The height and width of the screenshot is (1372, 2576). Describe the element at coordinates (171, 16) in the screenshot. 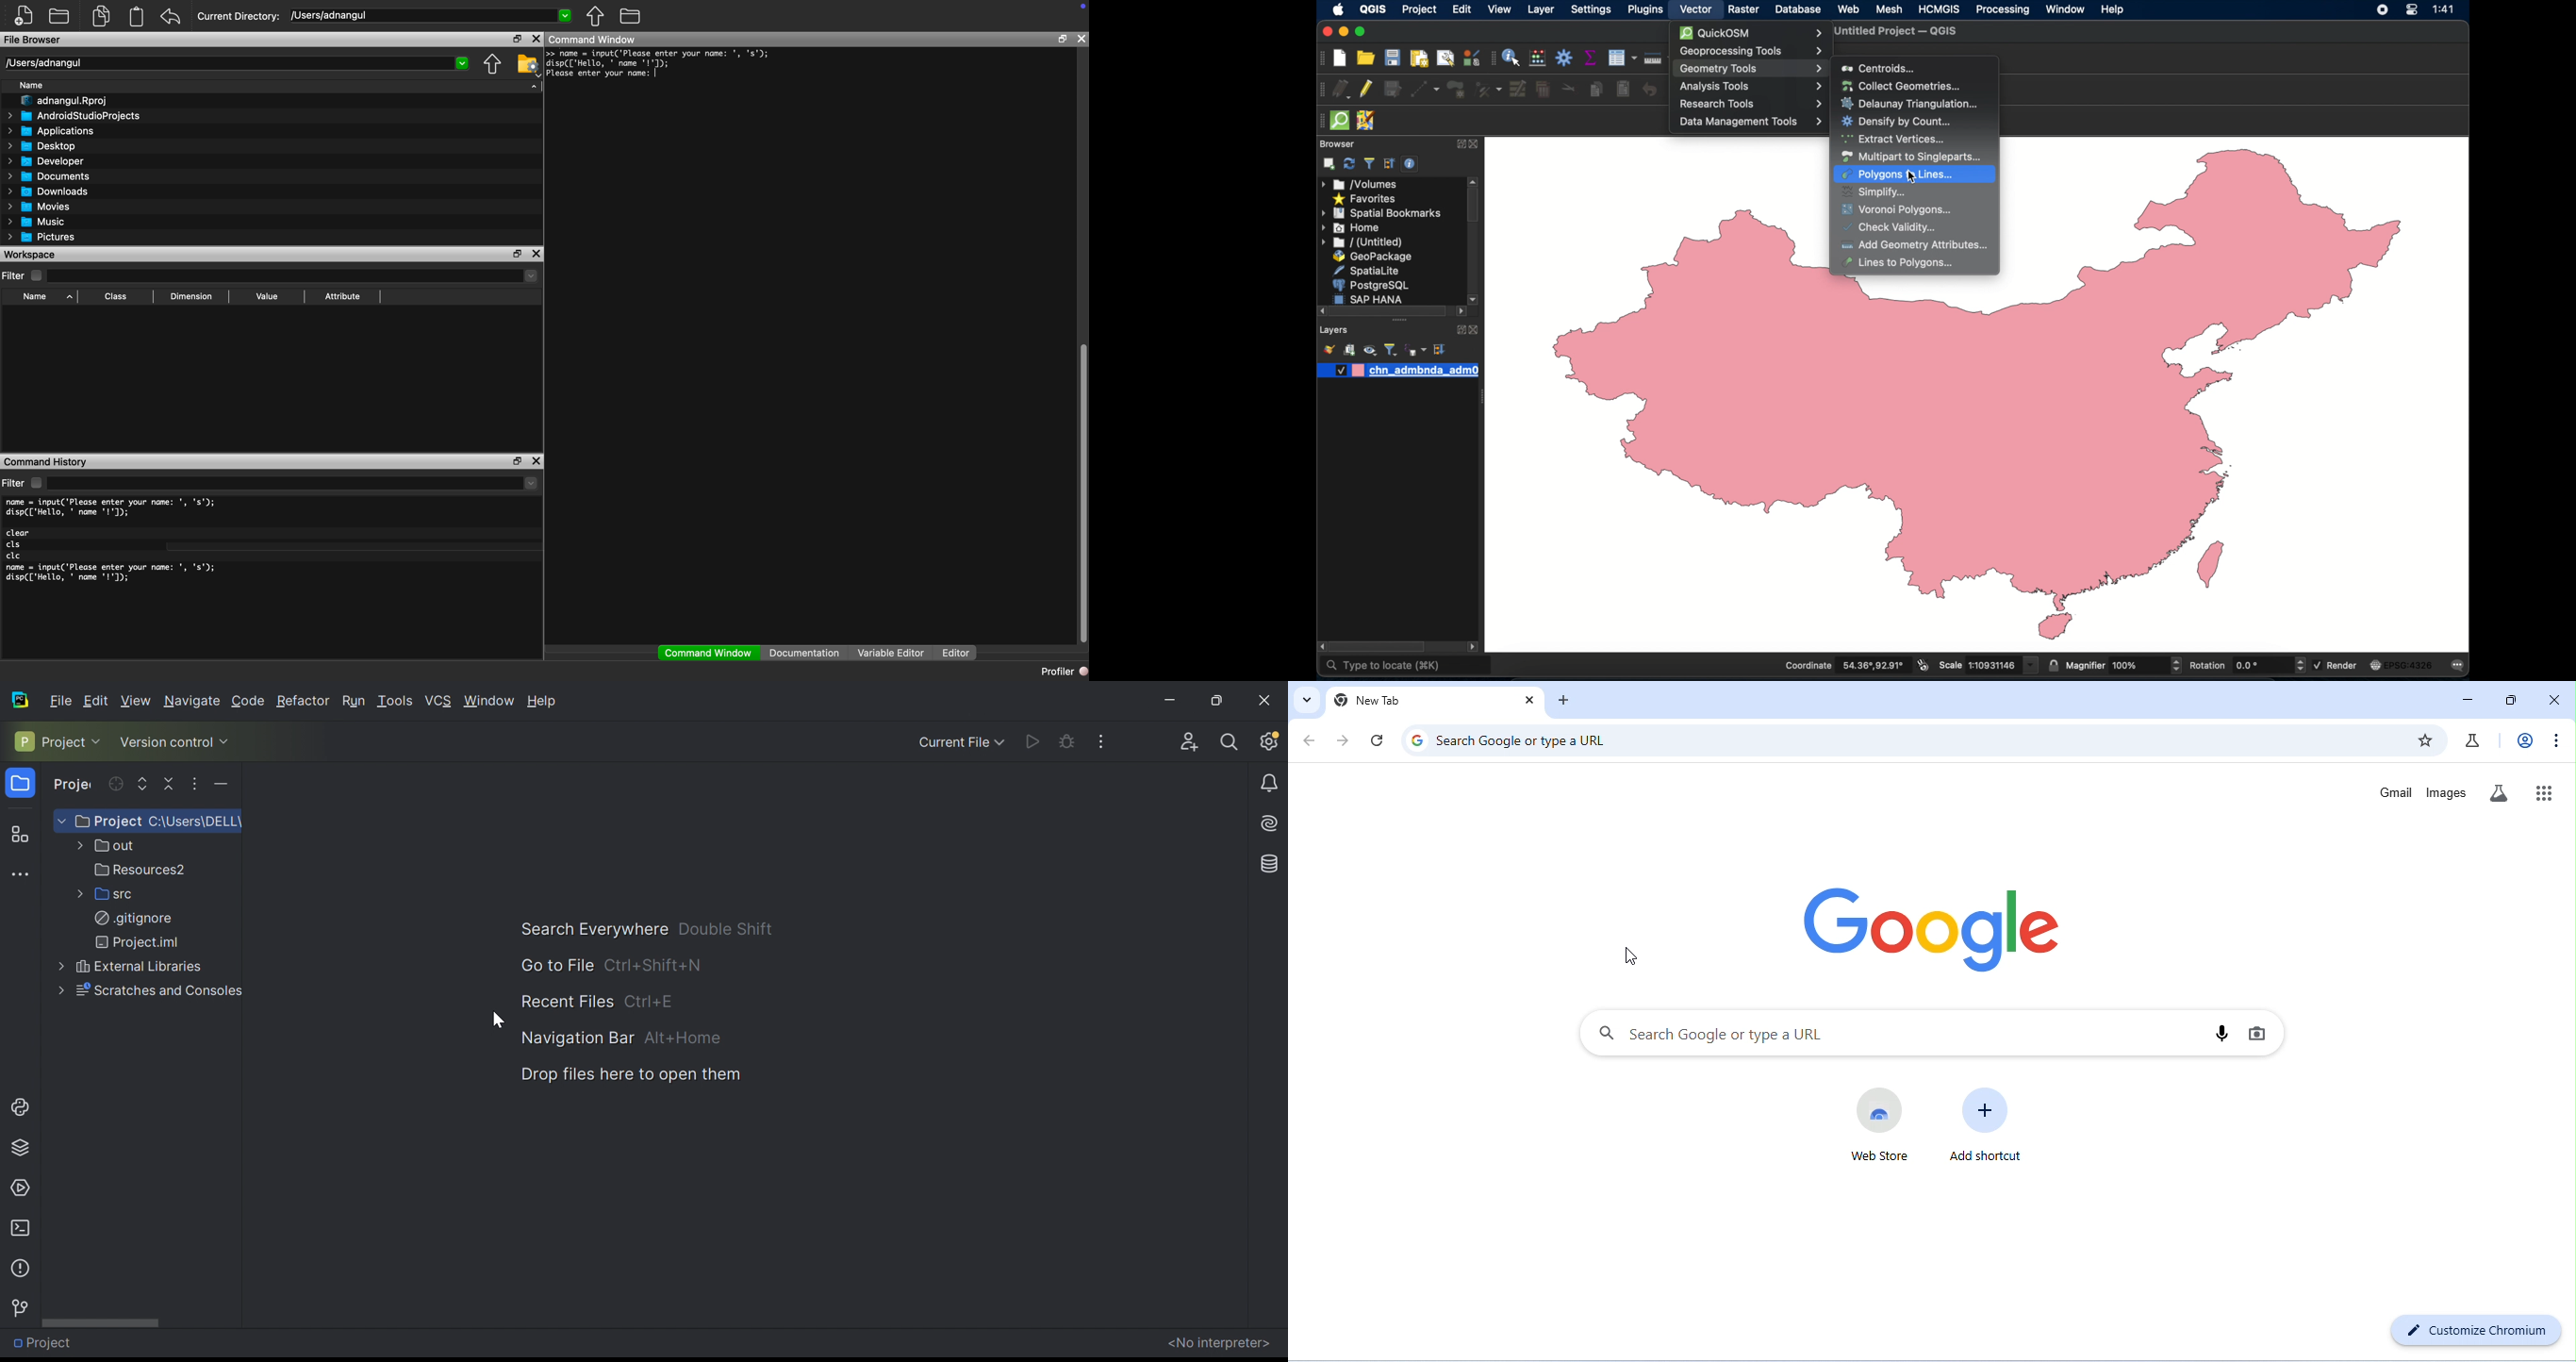

I see `back` at that location.